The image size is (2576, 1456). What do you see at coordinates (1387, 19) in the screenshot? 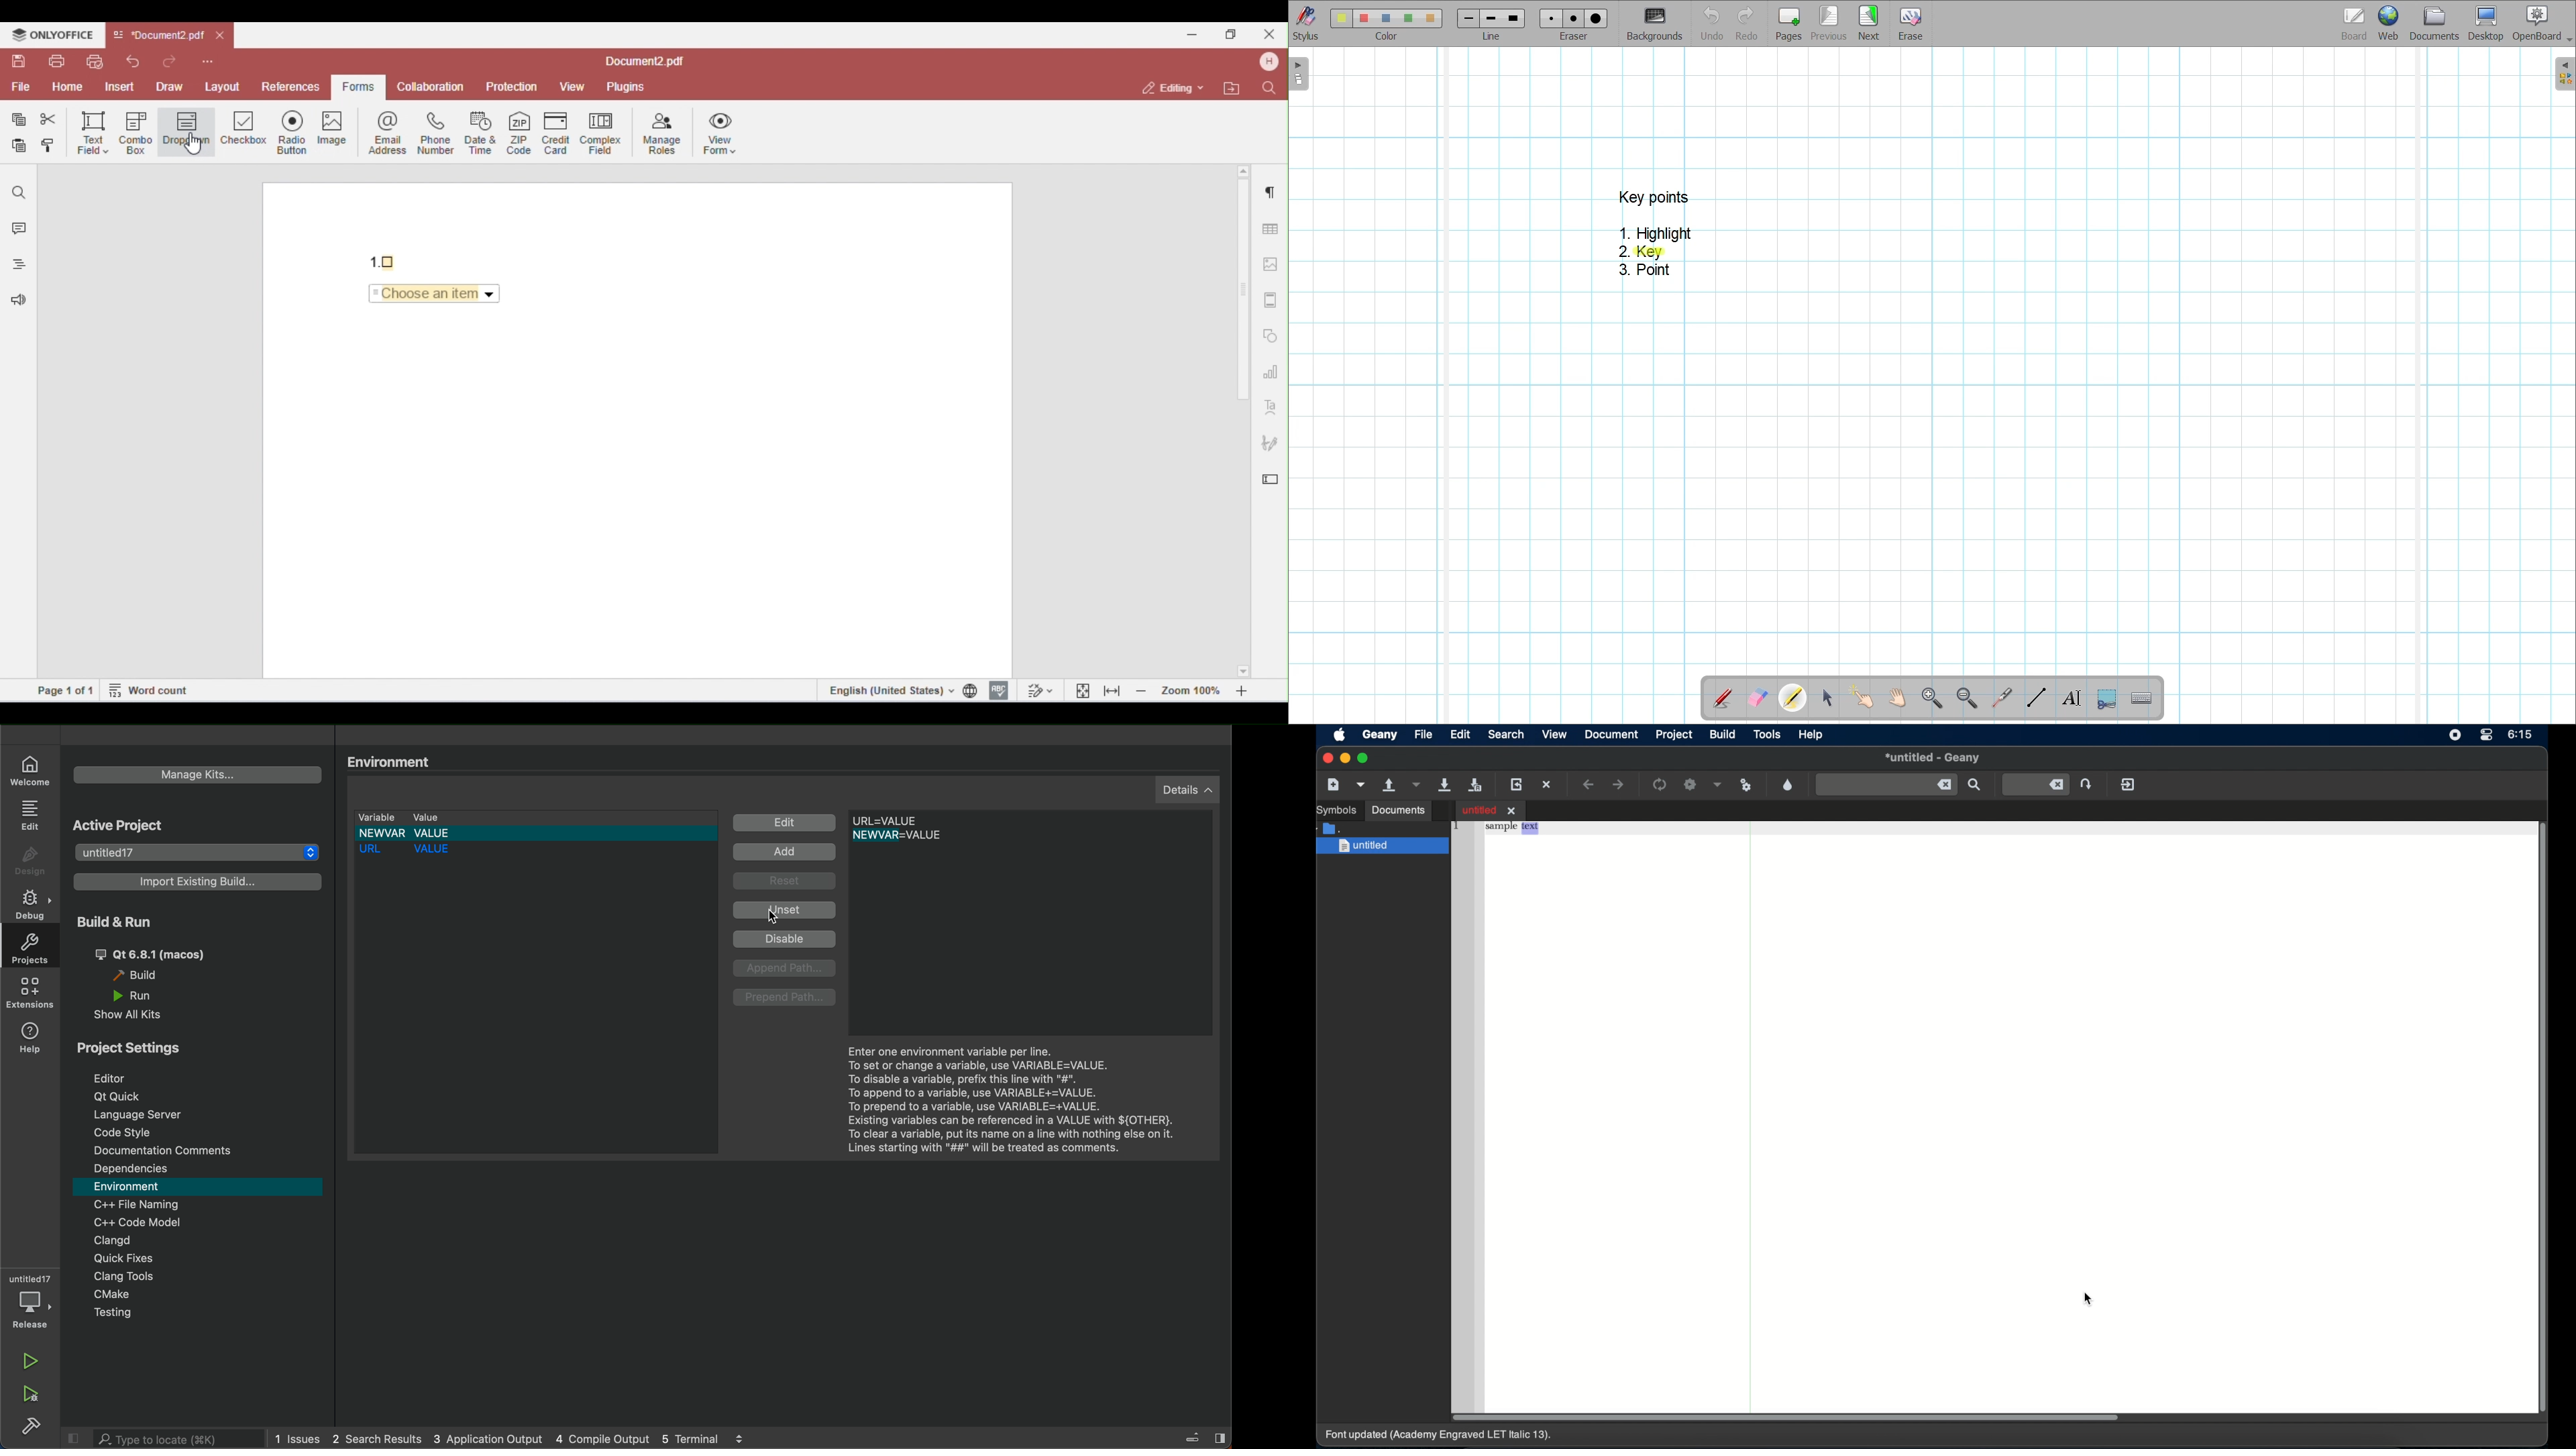
I see `color3` at bounding box center [1387, 19].